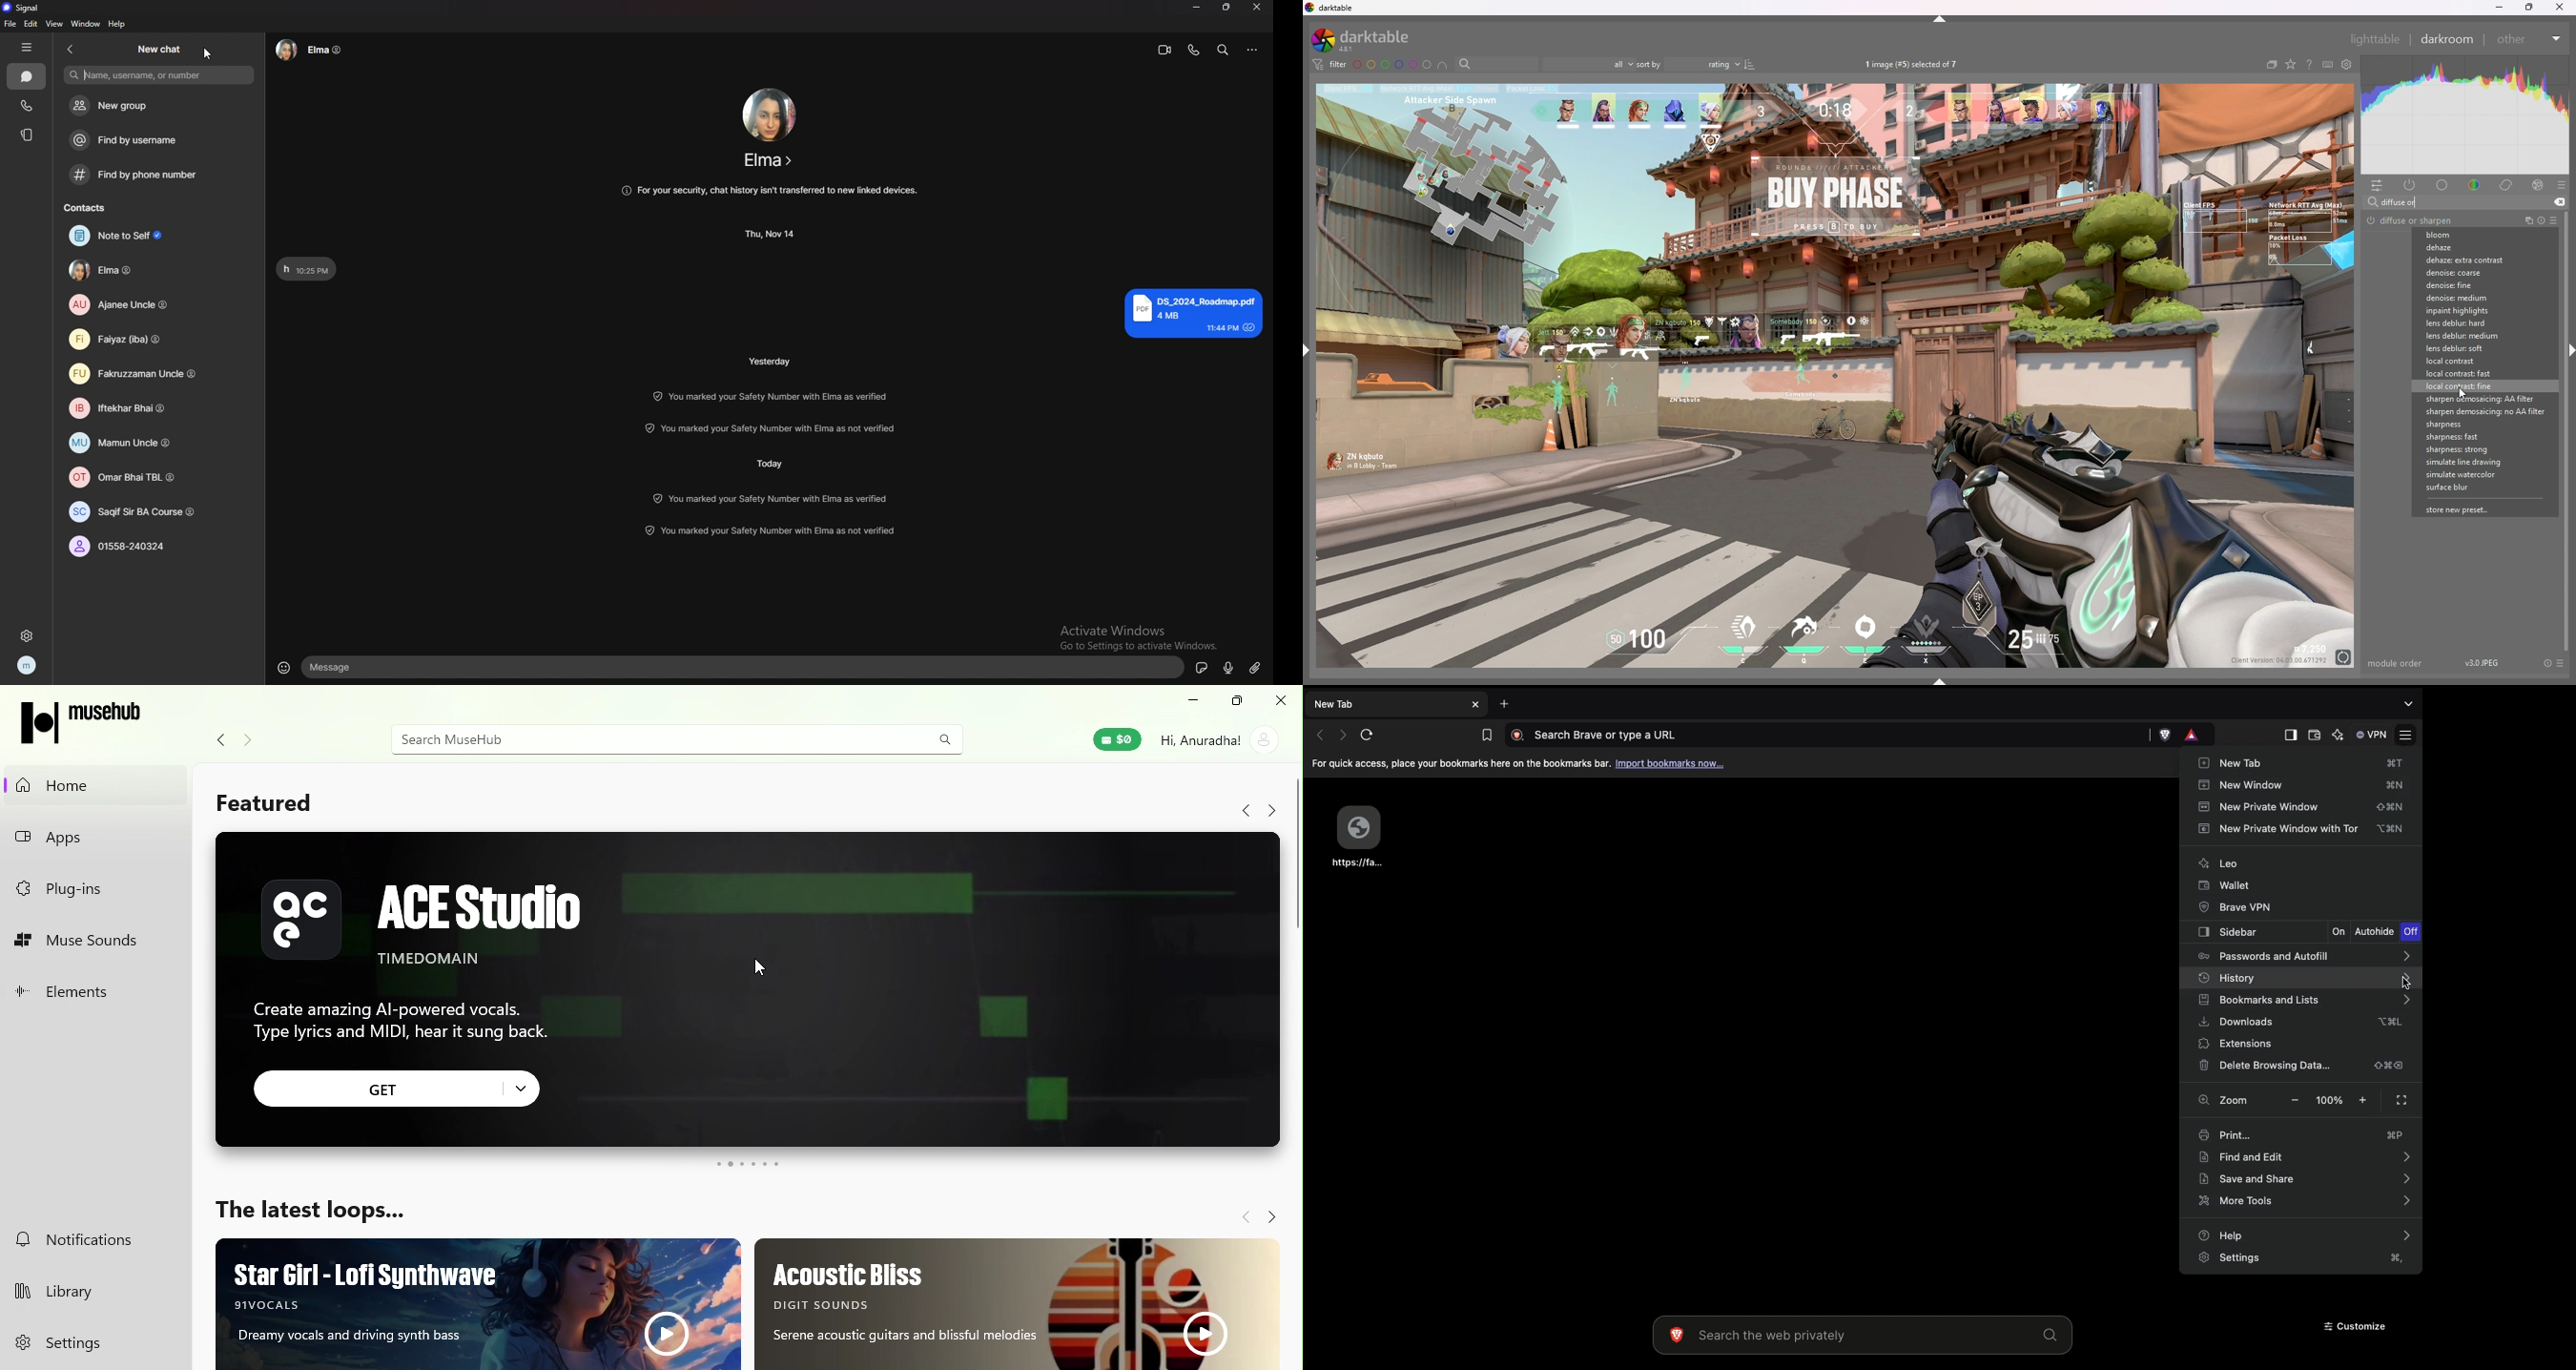 Image resolution: width=2576 pixels, height=1372 pixels. Describe the element at coordinates (1222, 745) in the screenshot. I see `account` at that location.